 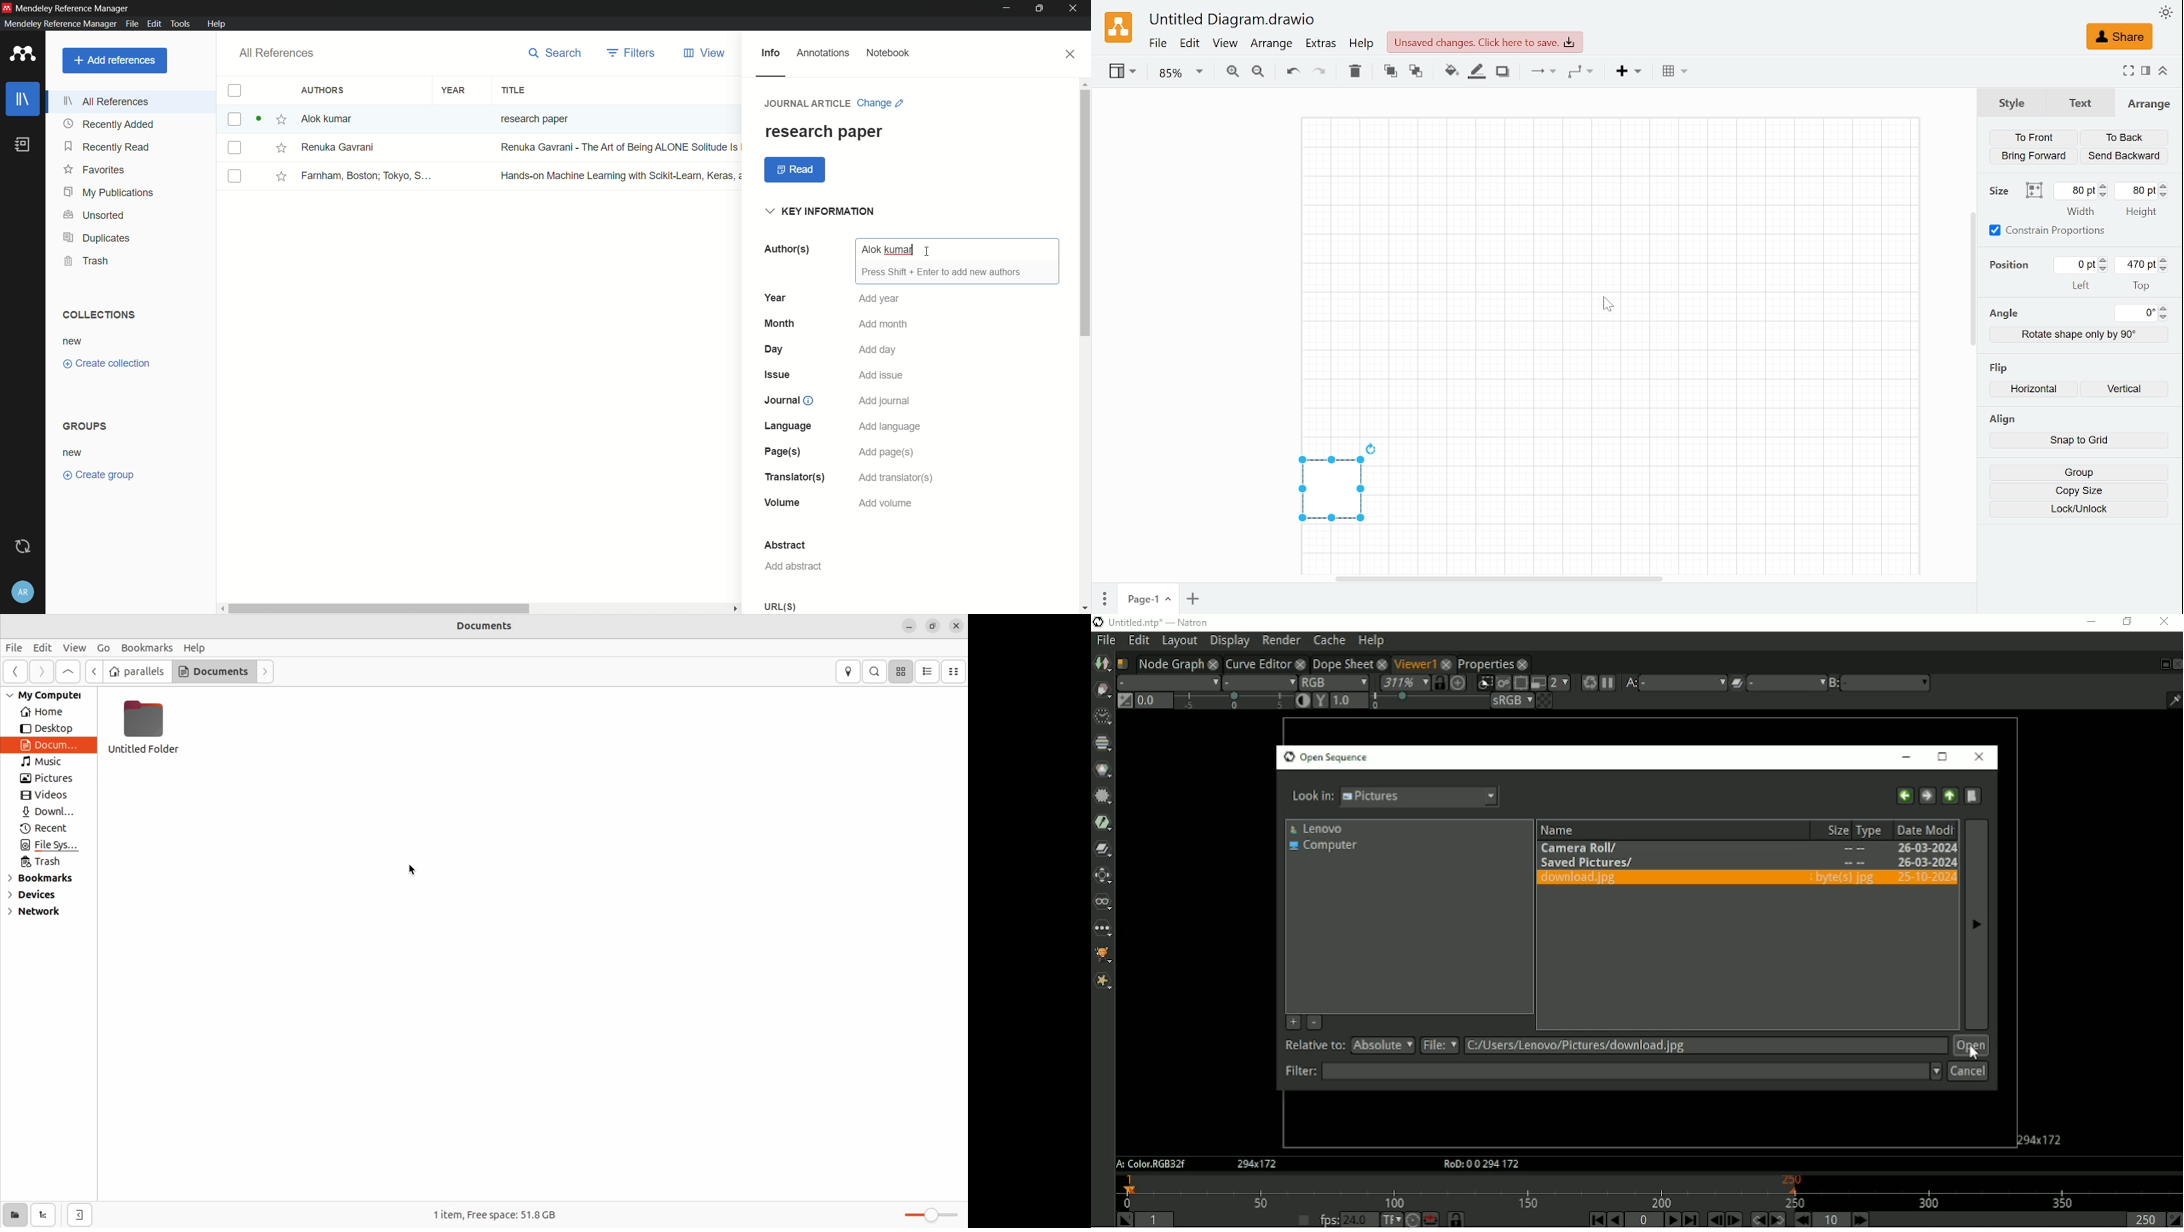 What do you see at coordinates (823, 212) in the screenshot?
I see `key information` at bounding box center [823, 212].